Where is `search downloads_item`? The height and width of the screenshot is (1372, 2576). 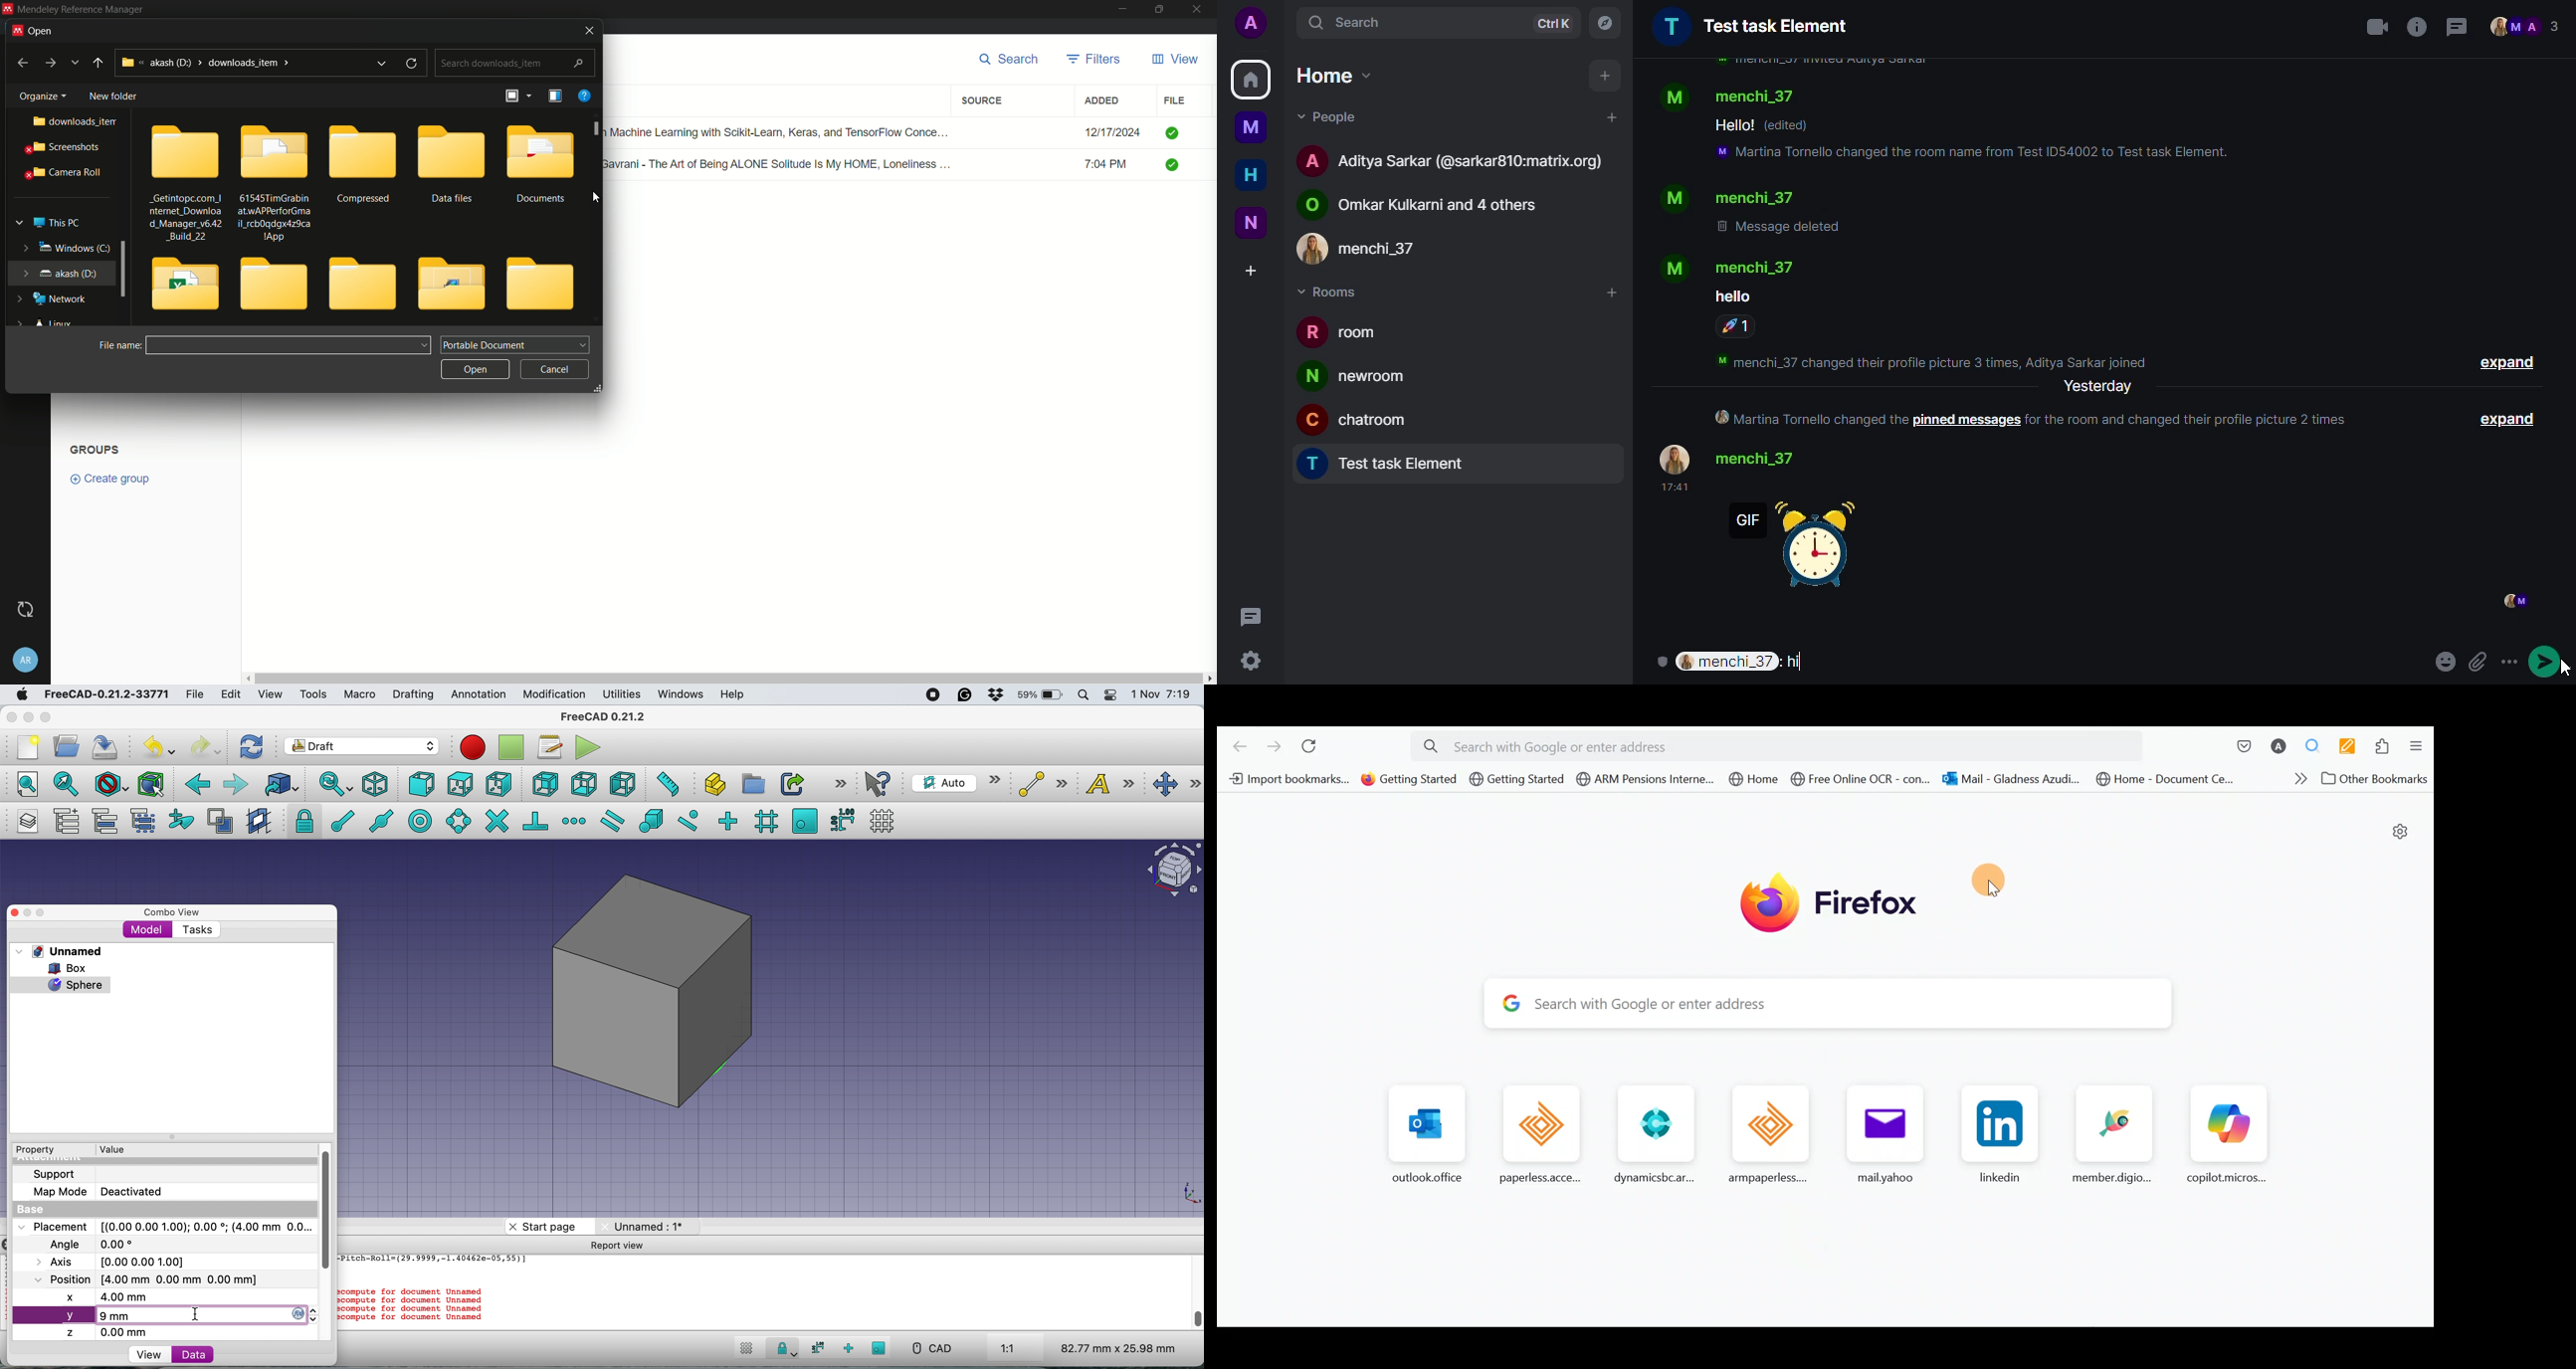
search downloads_item is located at coordinates (513, 63).